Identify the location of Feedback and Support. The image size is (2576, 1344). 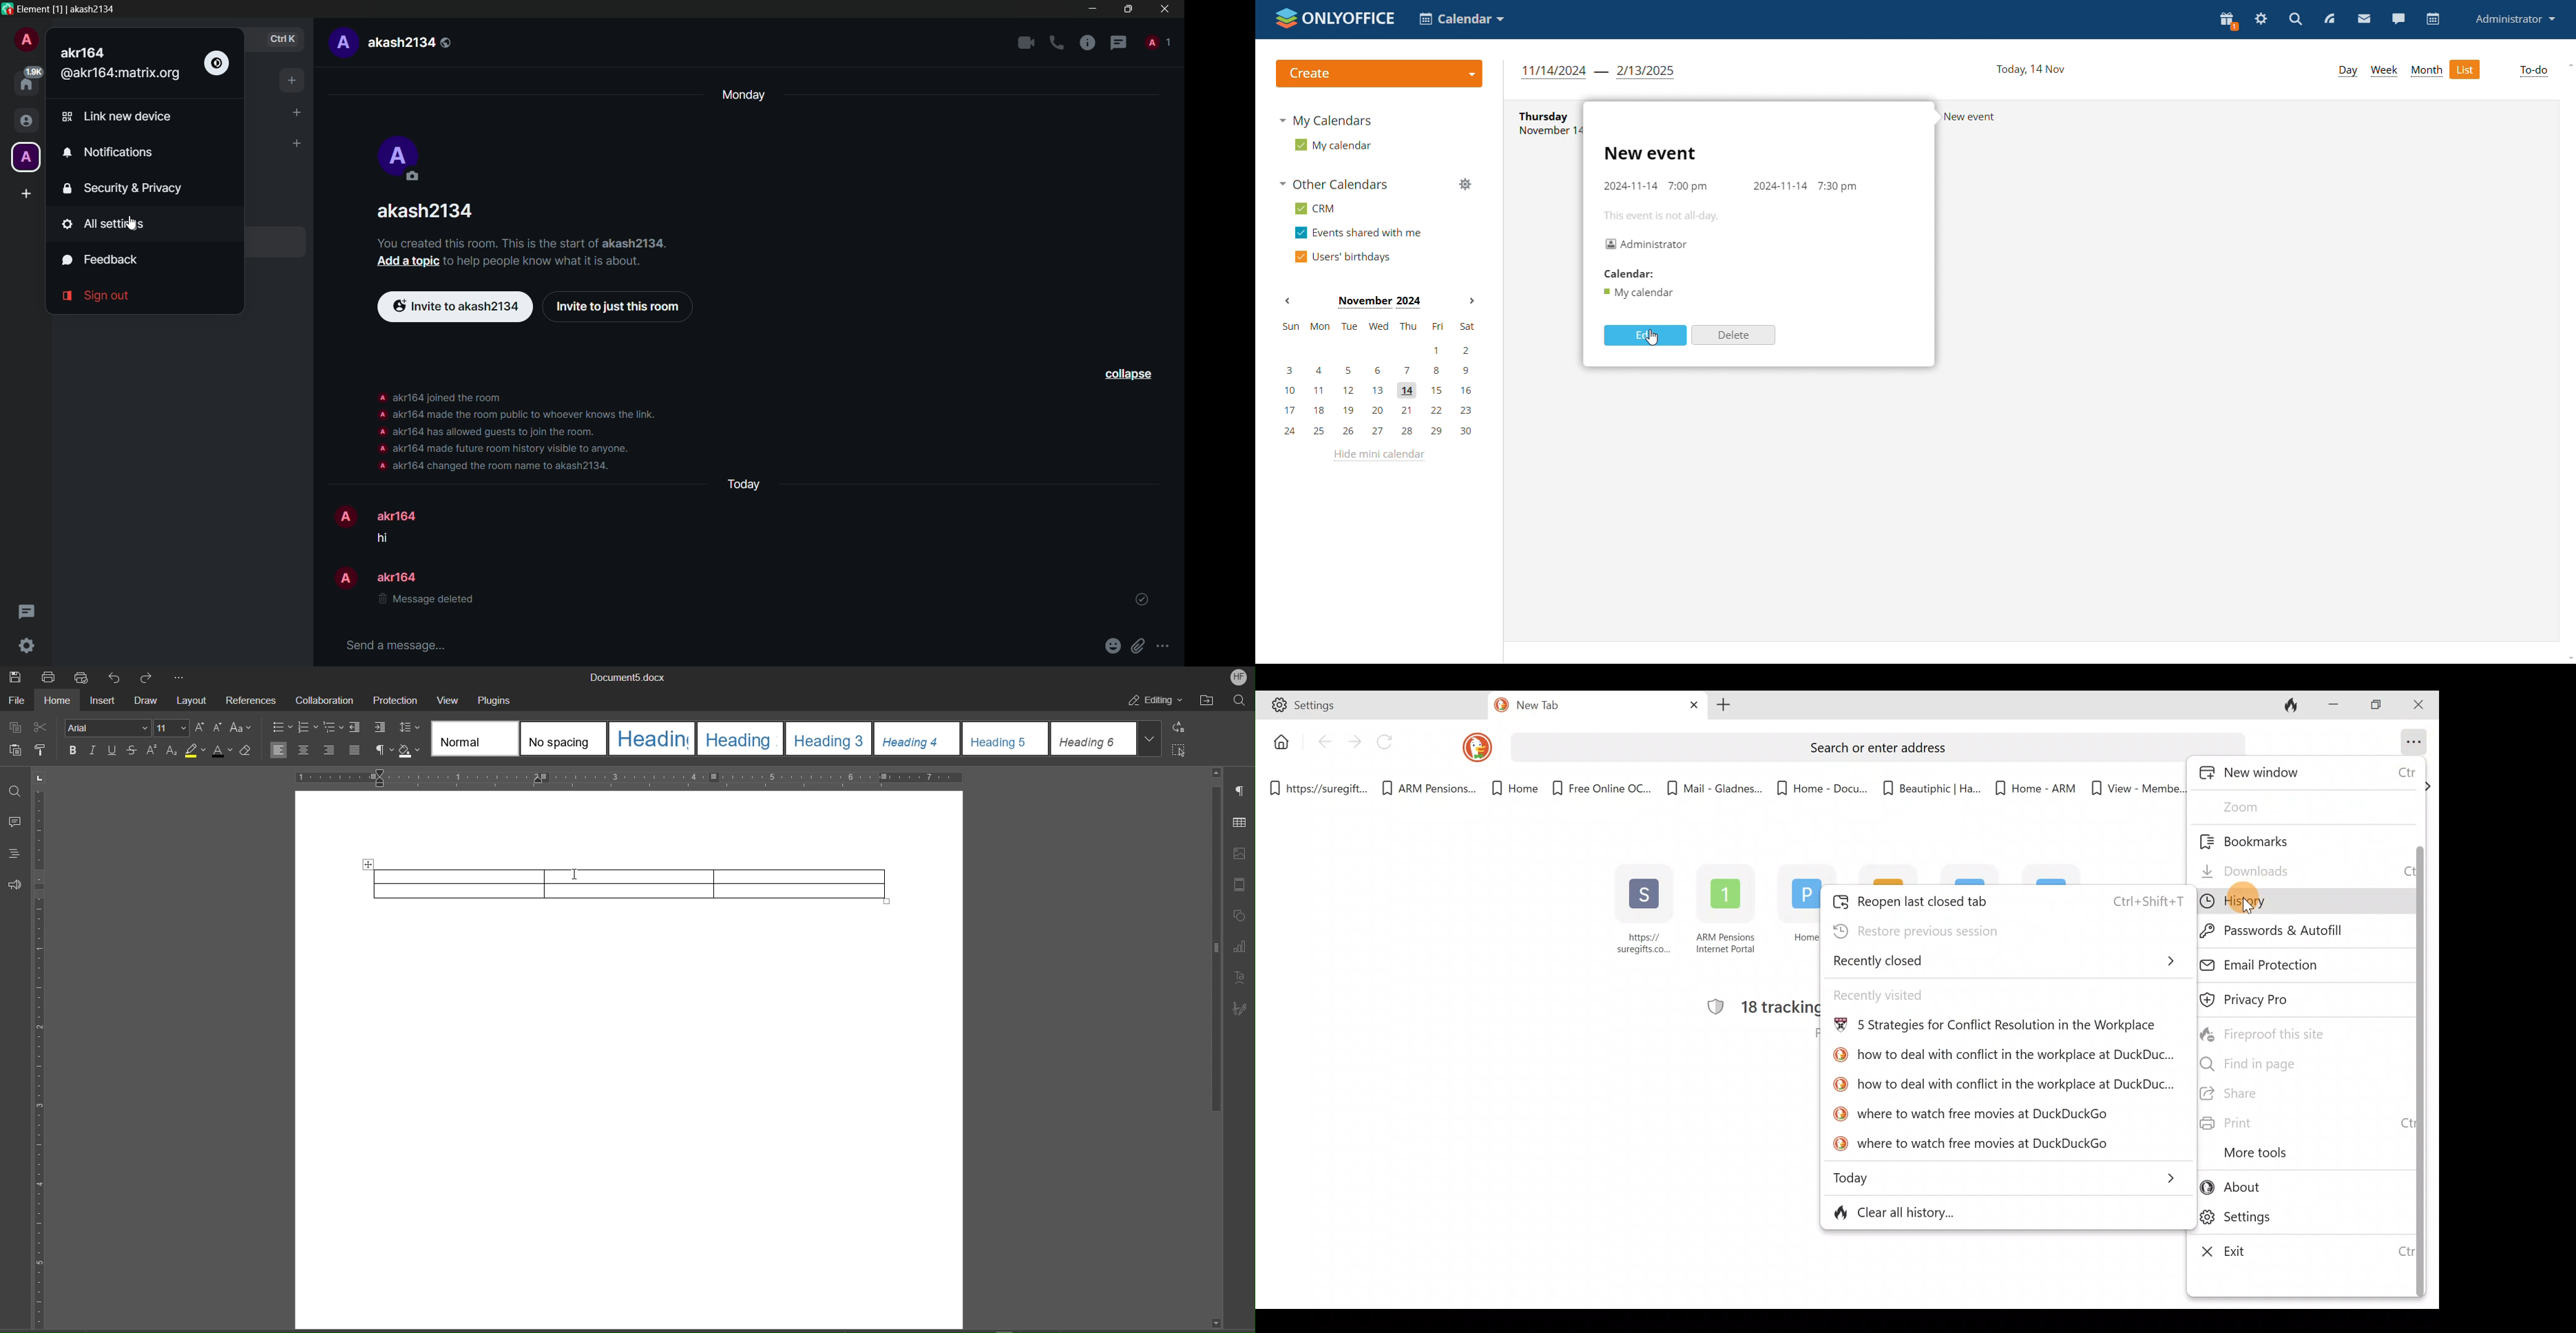
(15, 885).